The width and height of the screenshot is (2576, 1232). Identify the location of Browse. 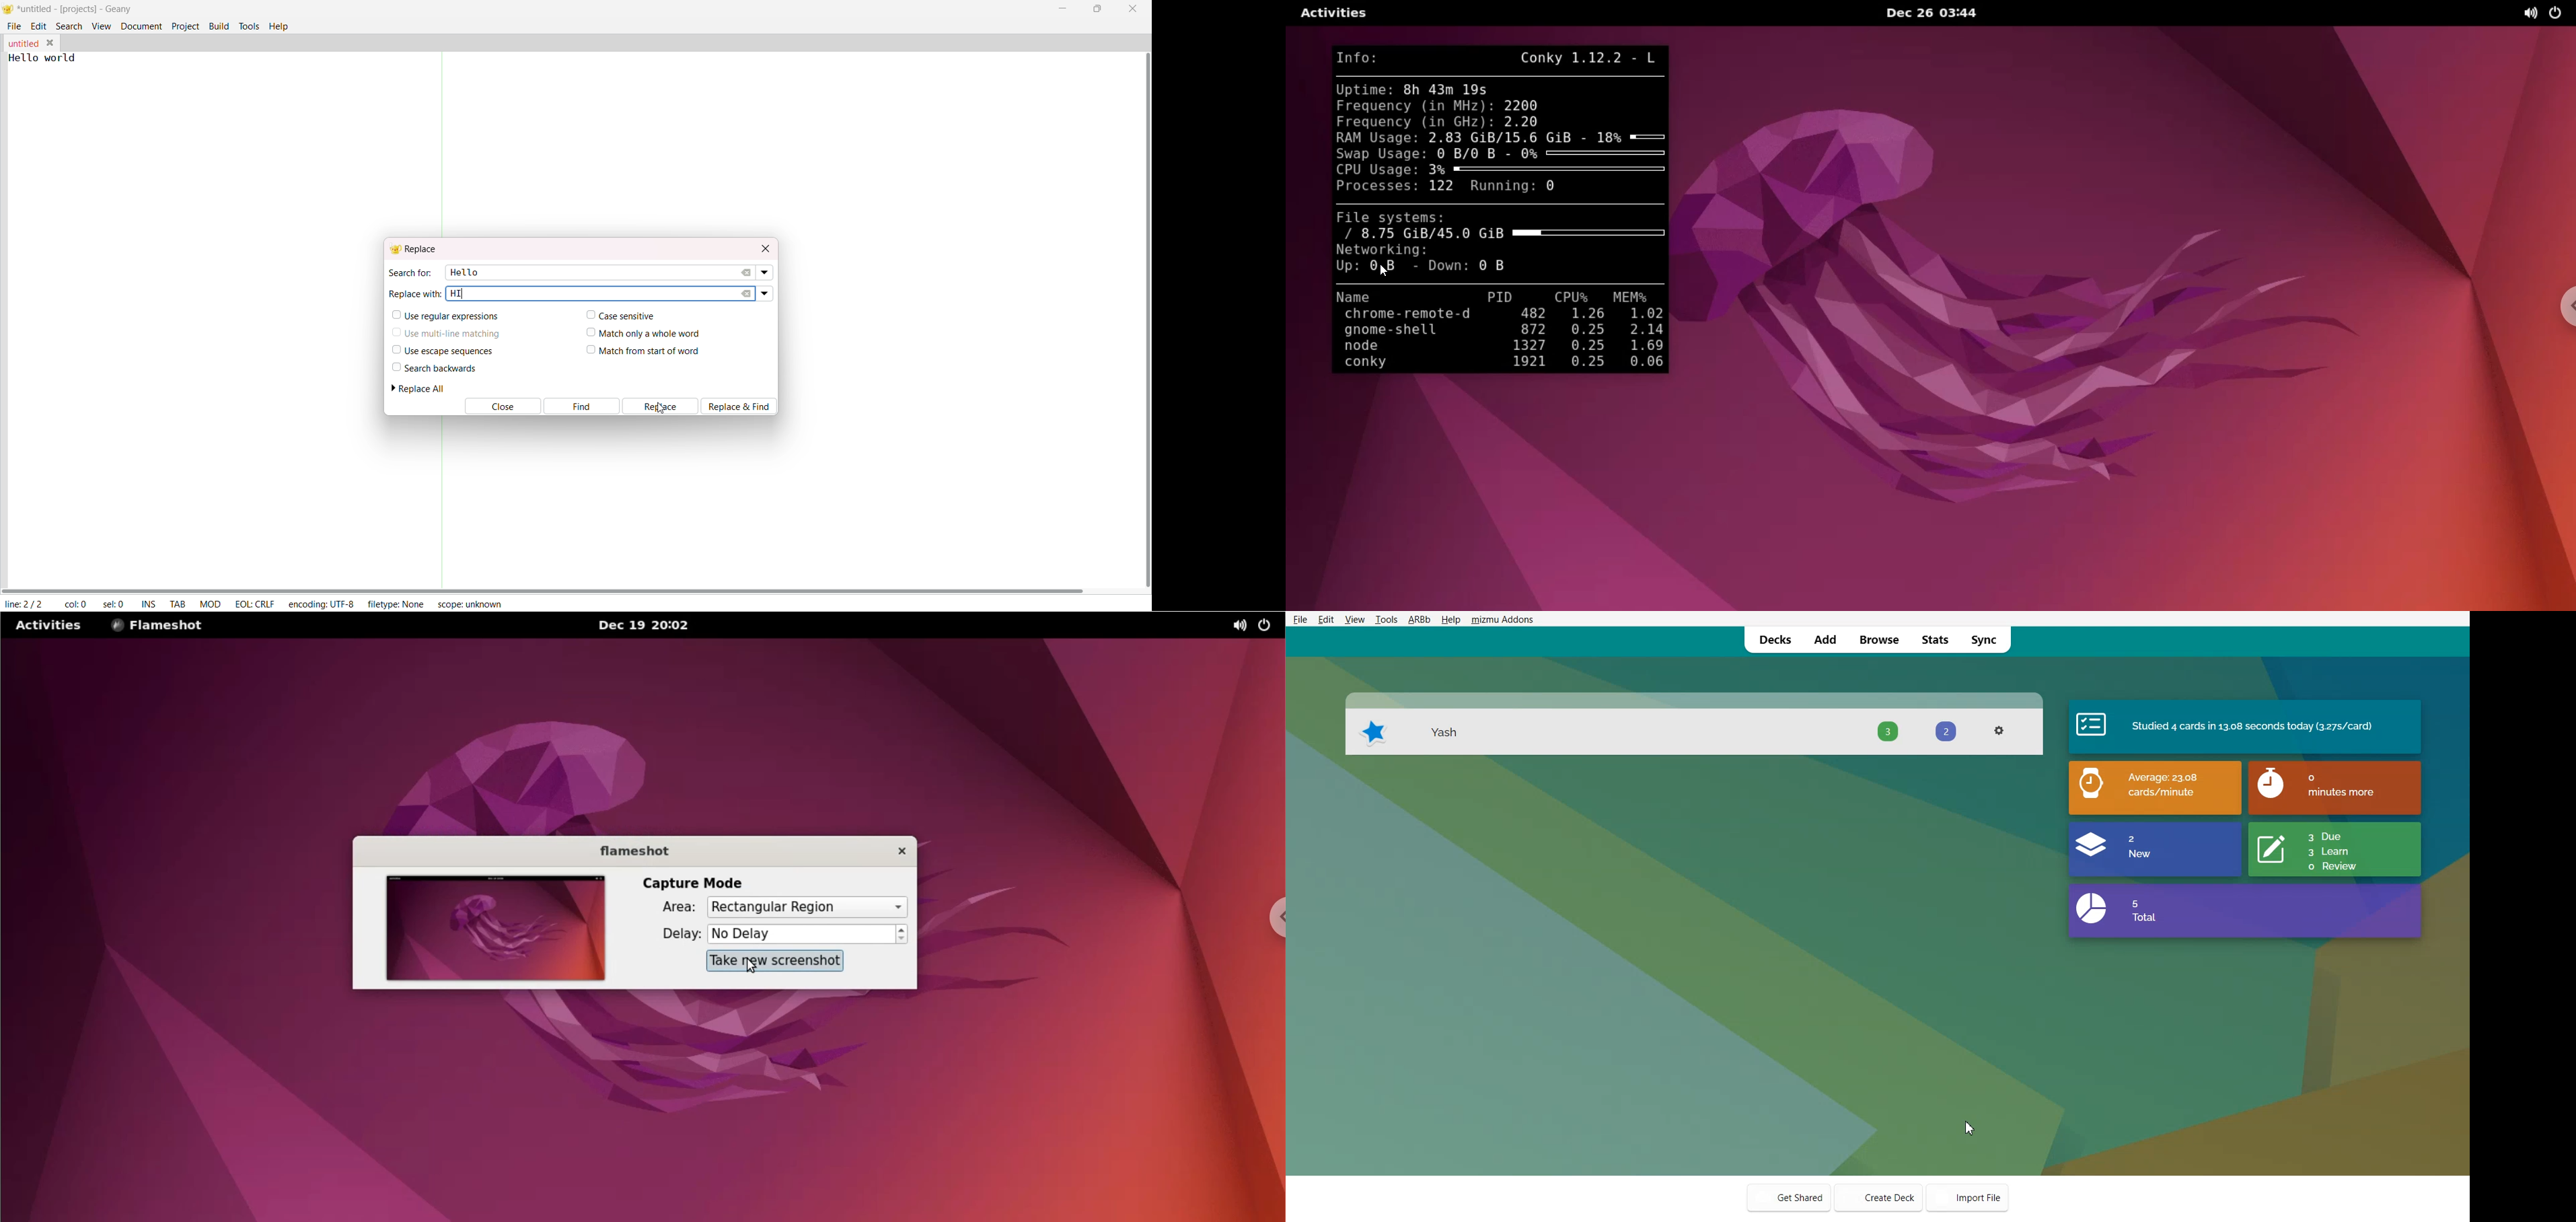
(1879, 639).